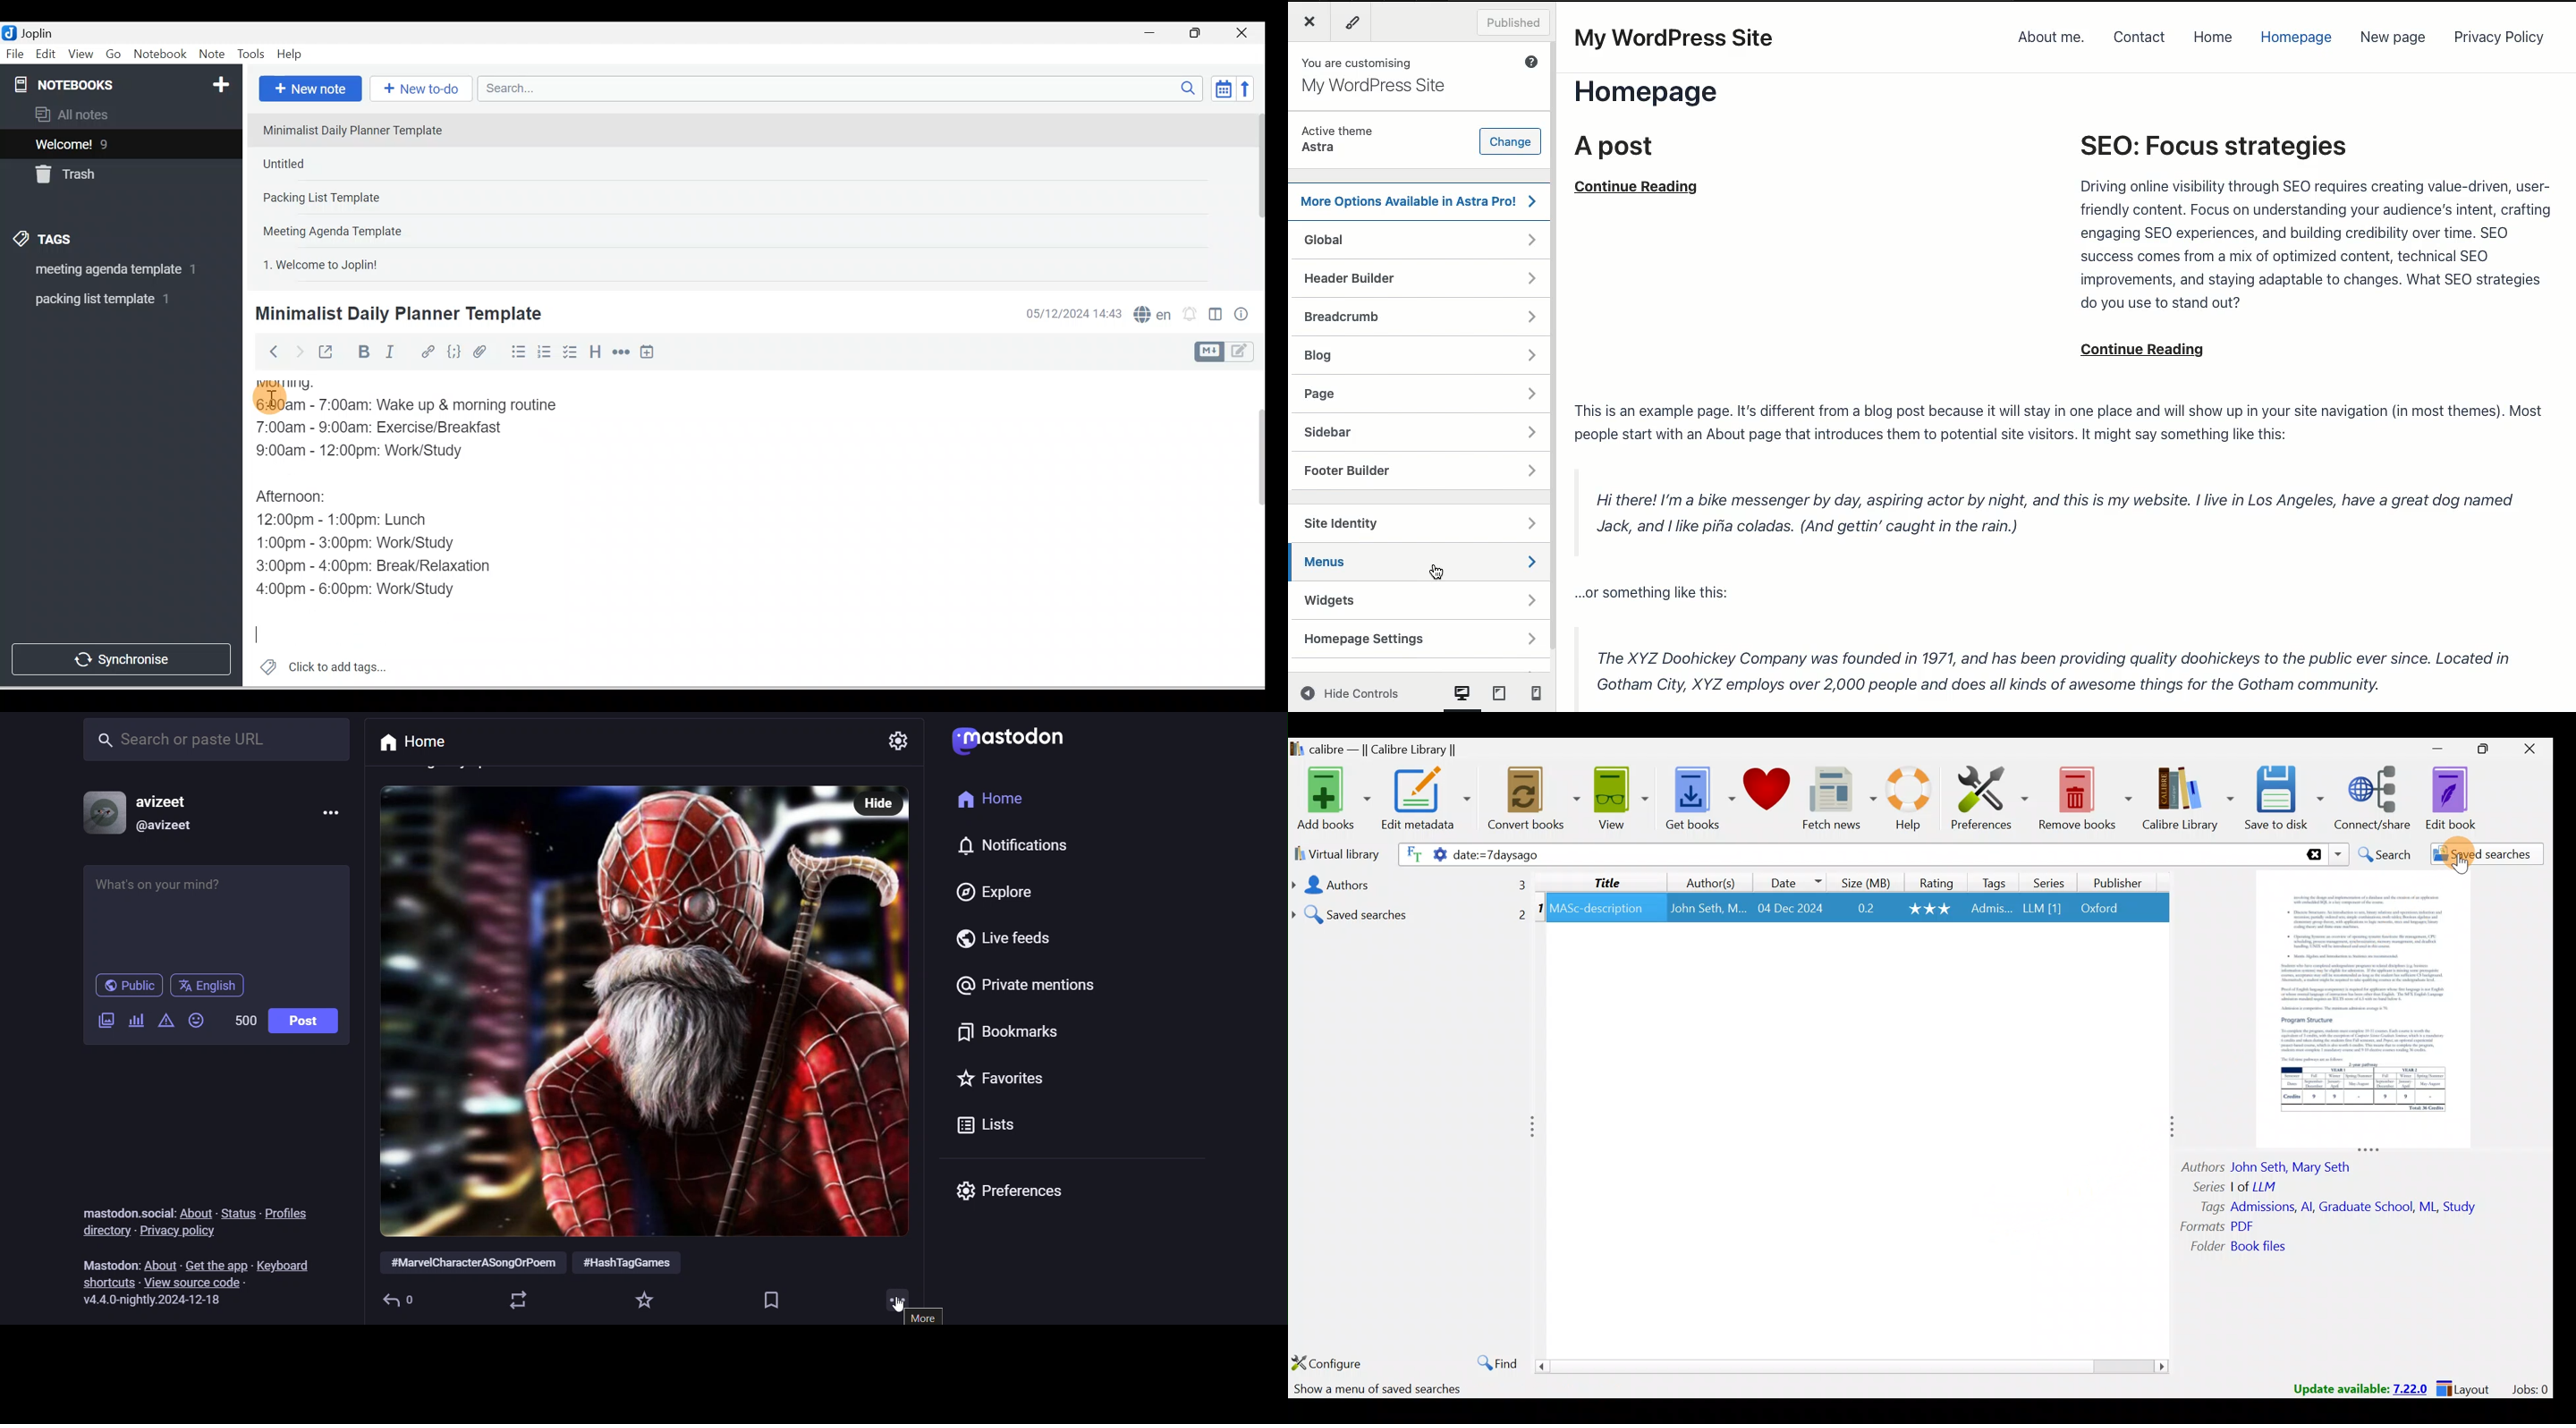 This screenshot has width=2576, height=1428. What do you see at coordinates (2084, 796) in the screenshot?
I see `Remove books` at bounding box center [2084, 796].